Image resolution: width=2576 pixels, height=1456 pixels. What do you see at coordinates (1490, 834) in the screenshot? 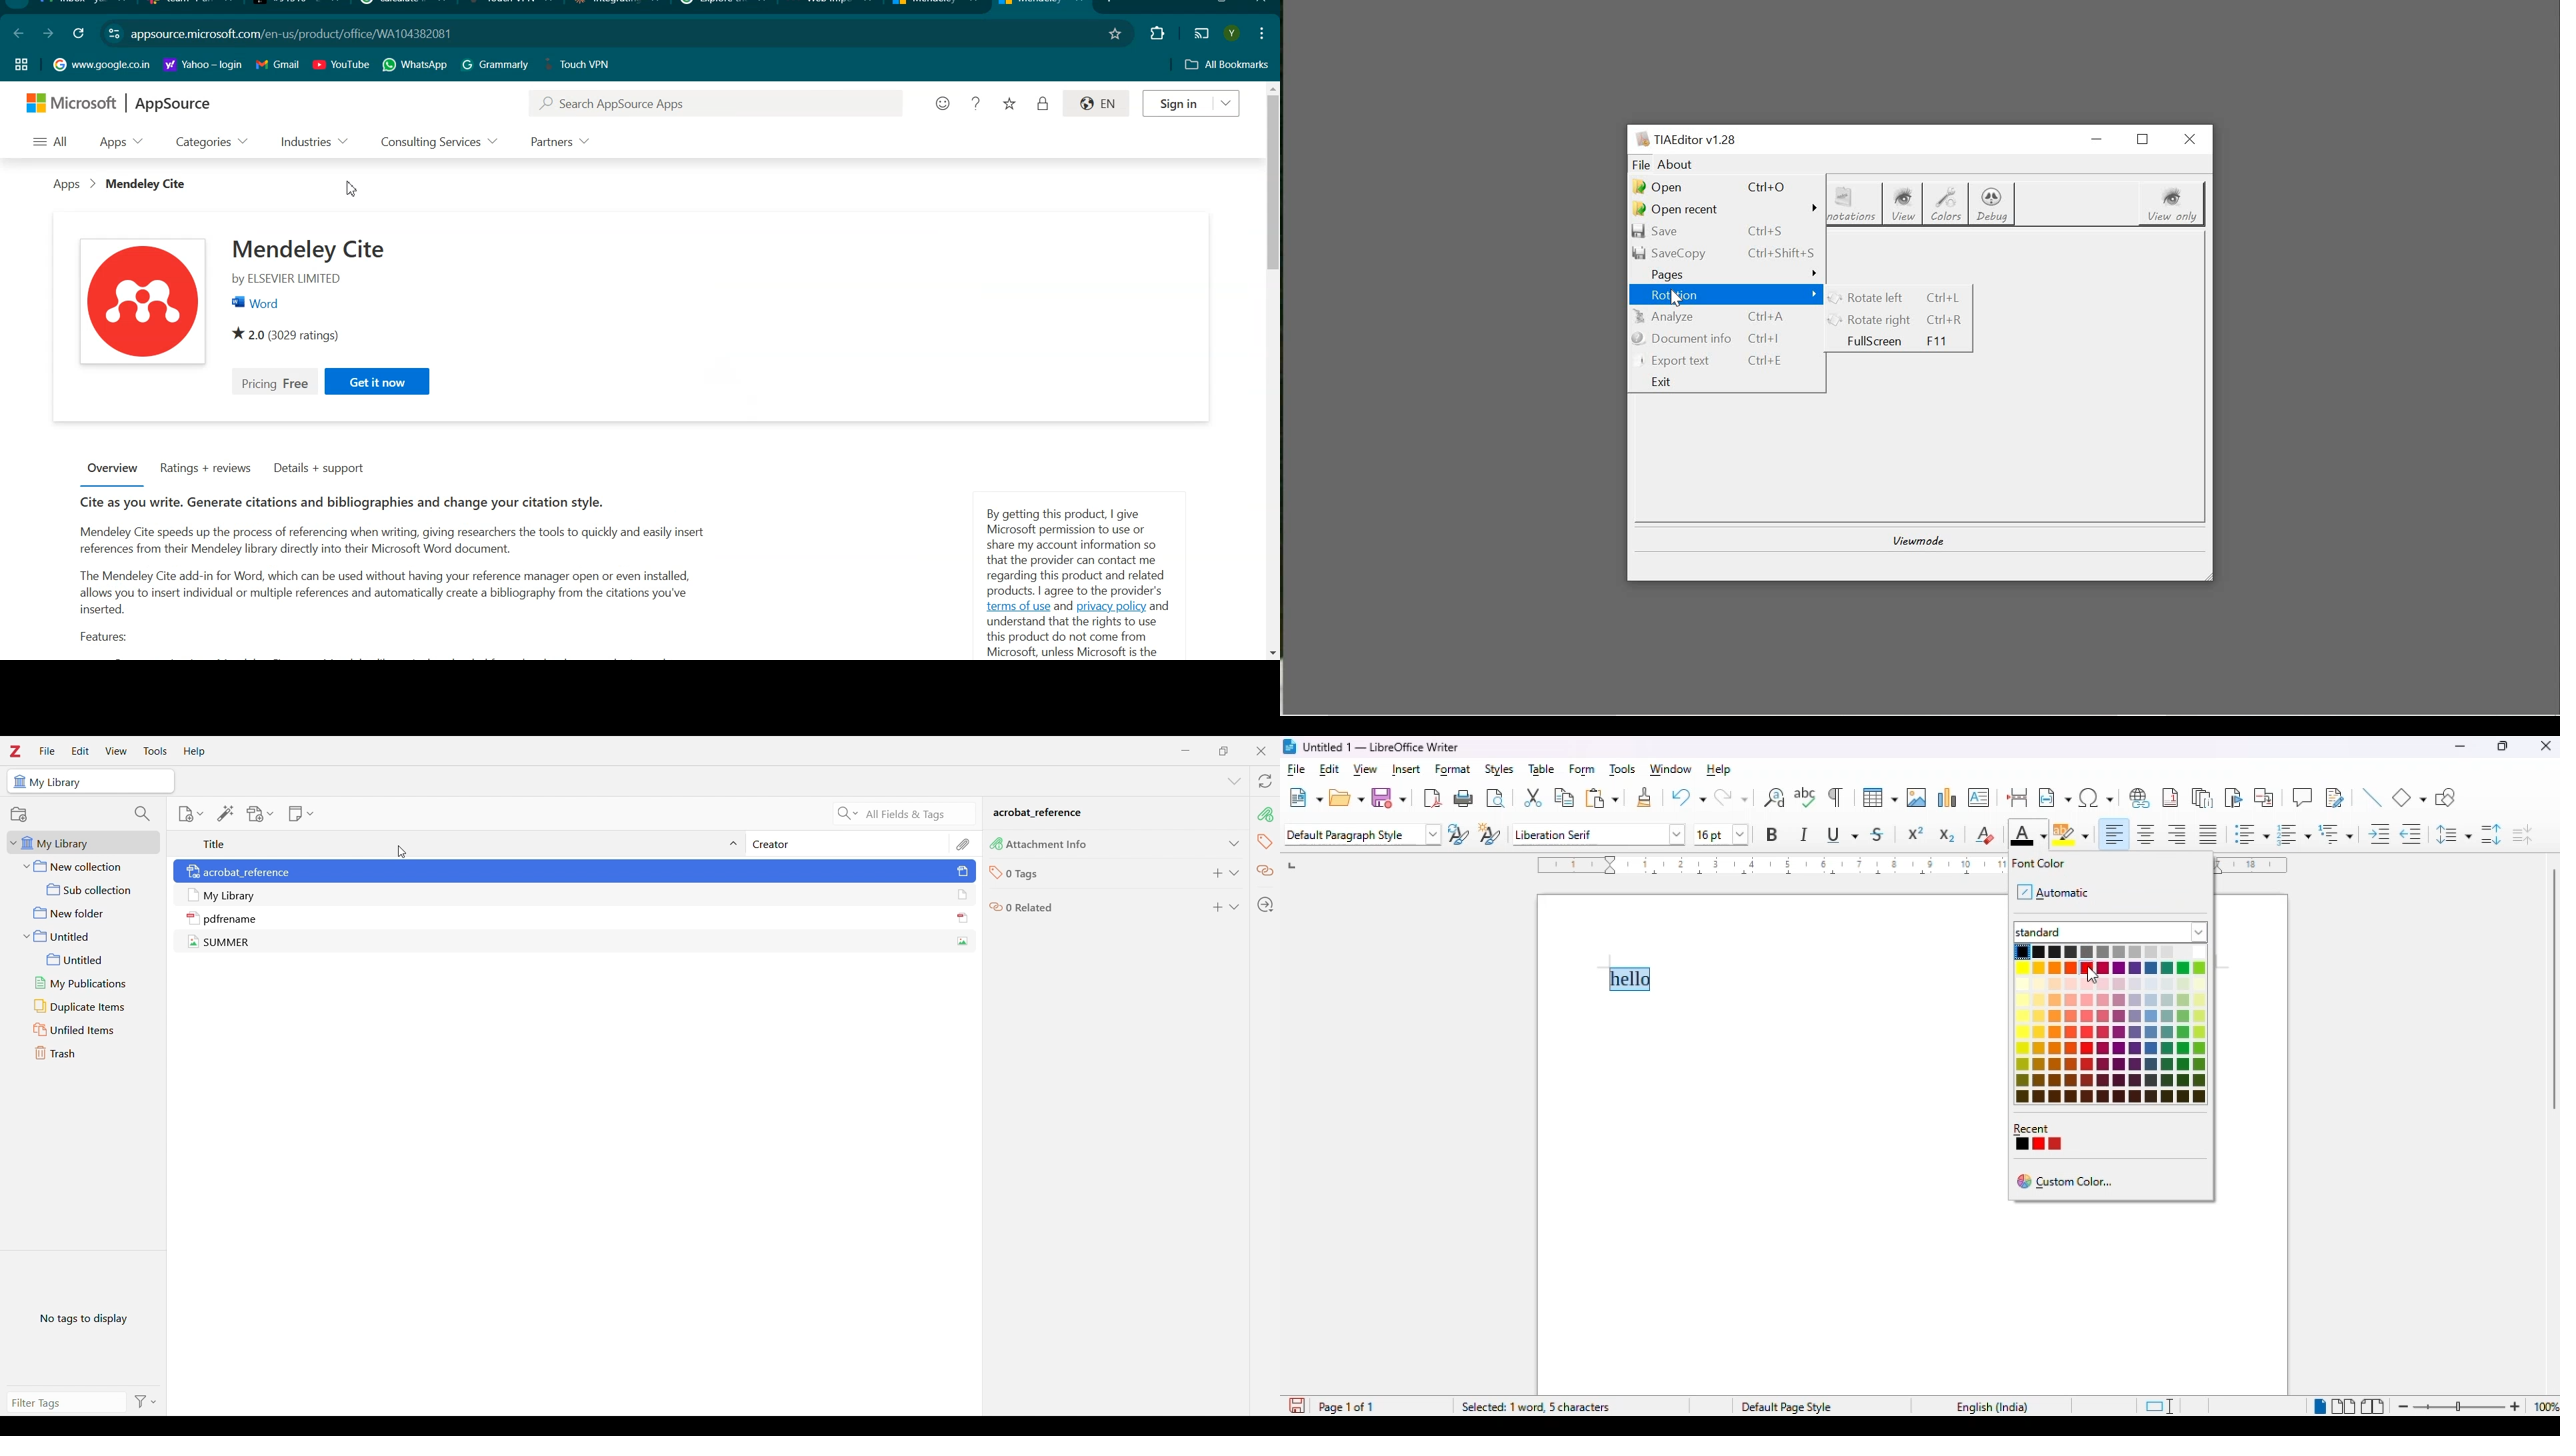
I see `new style from selection` at bounding box center [1490, 834].